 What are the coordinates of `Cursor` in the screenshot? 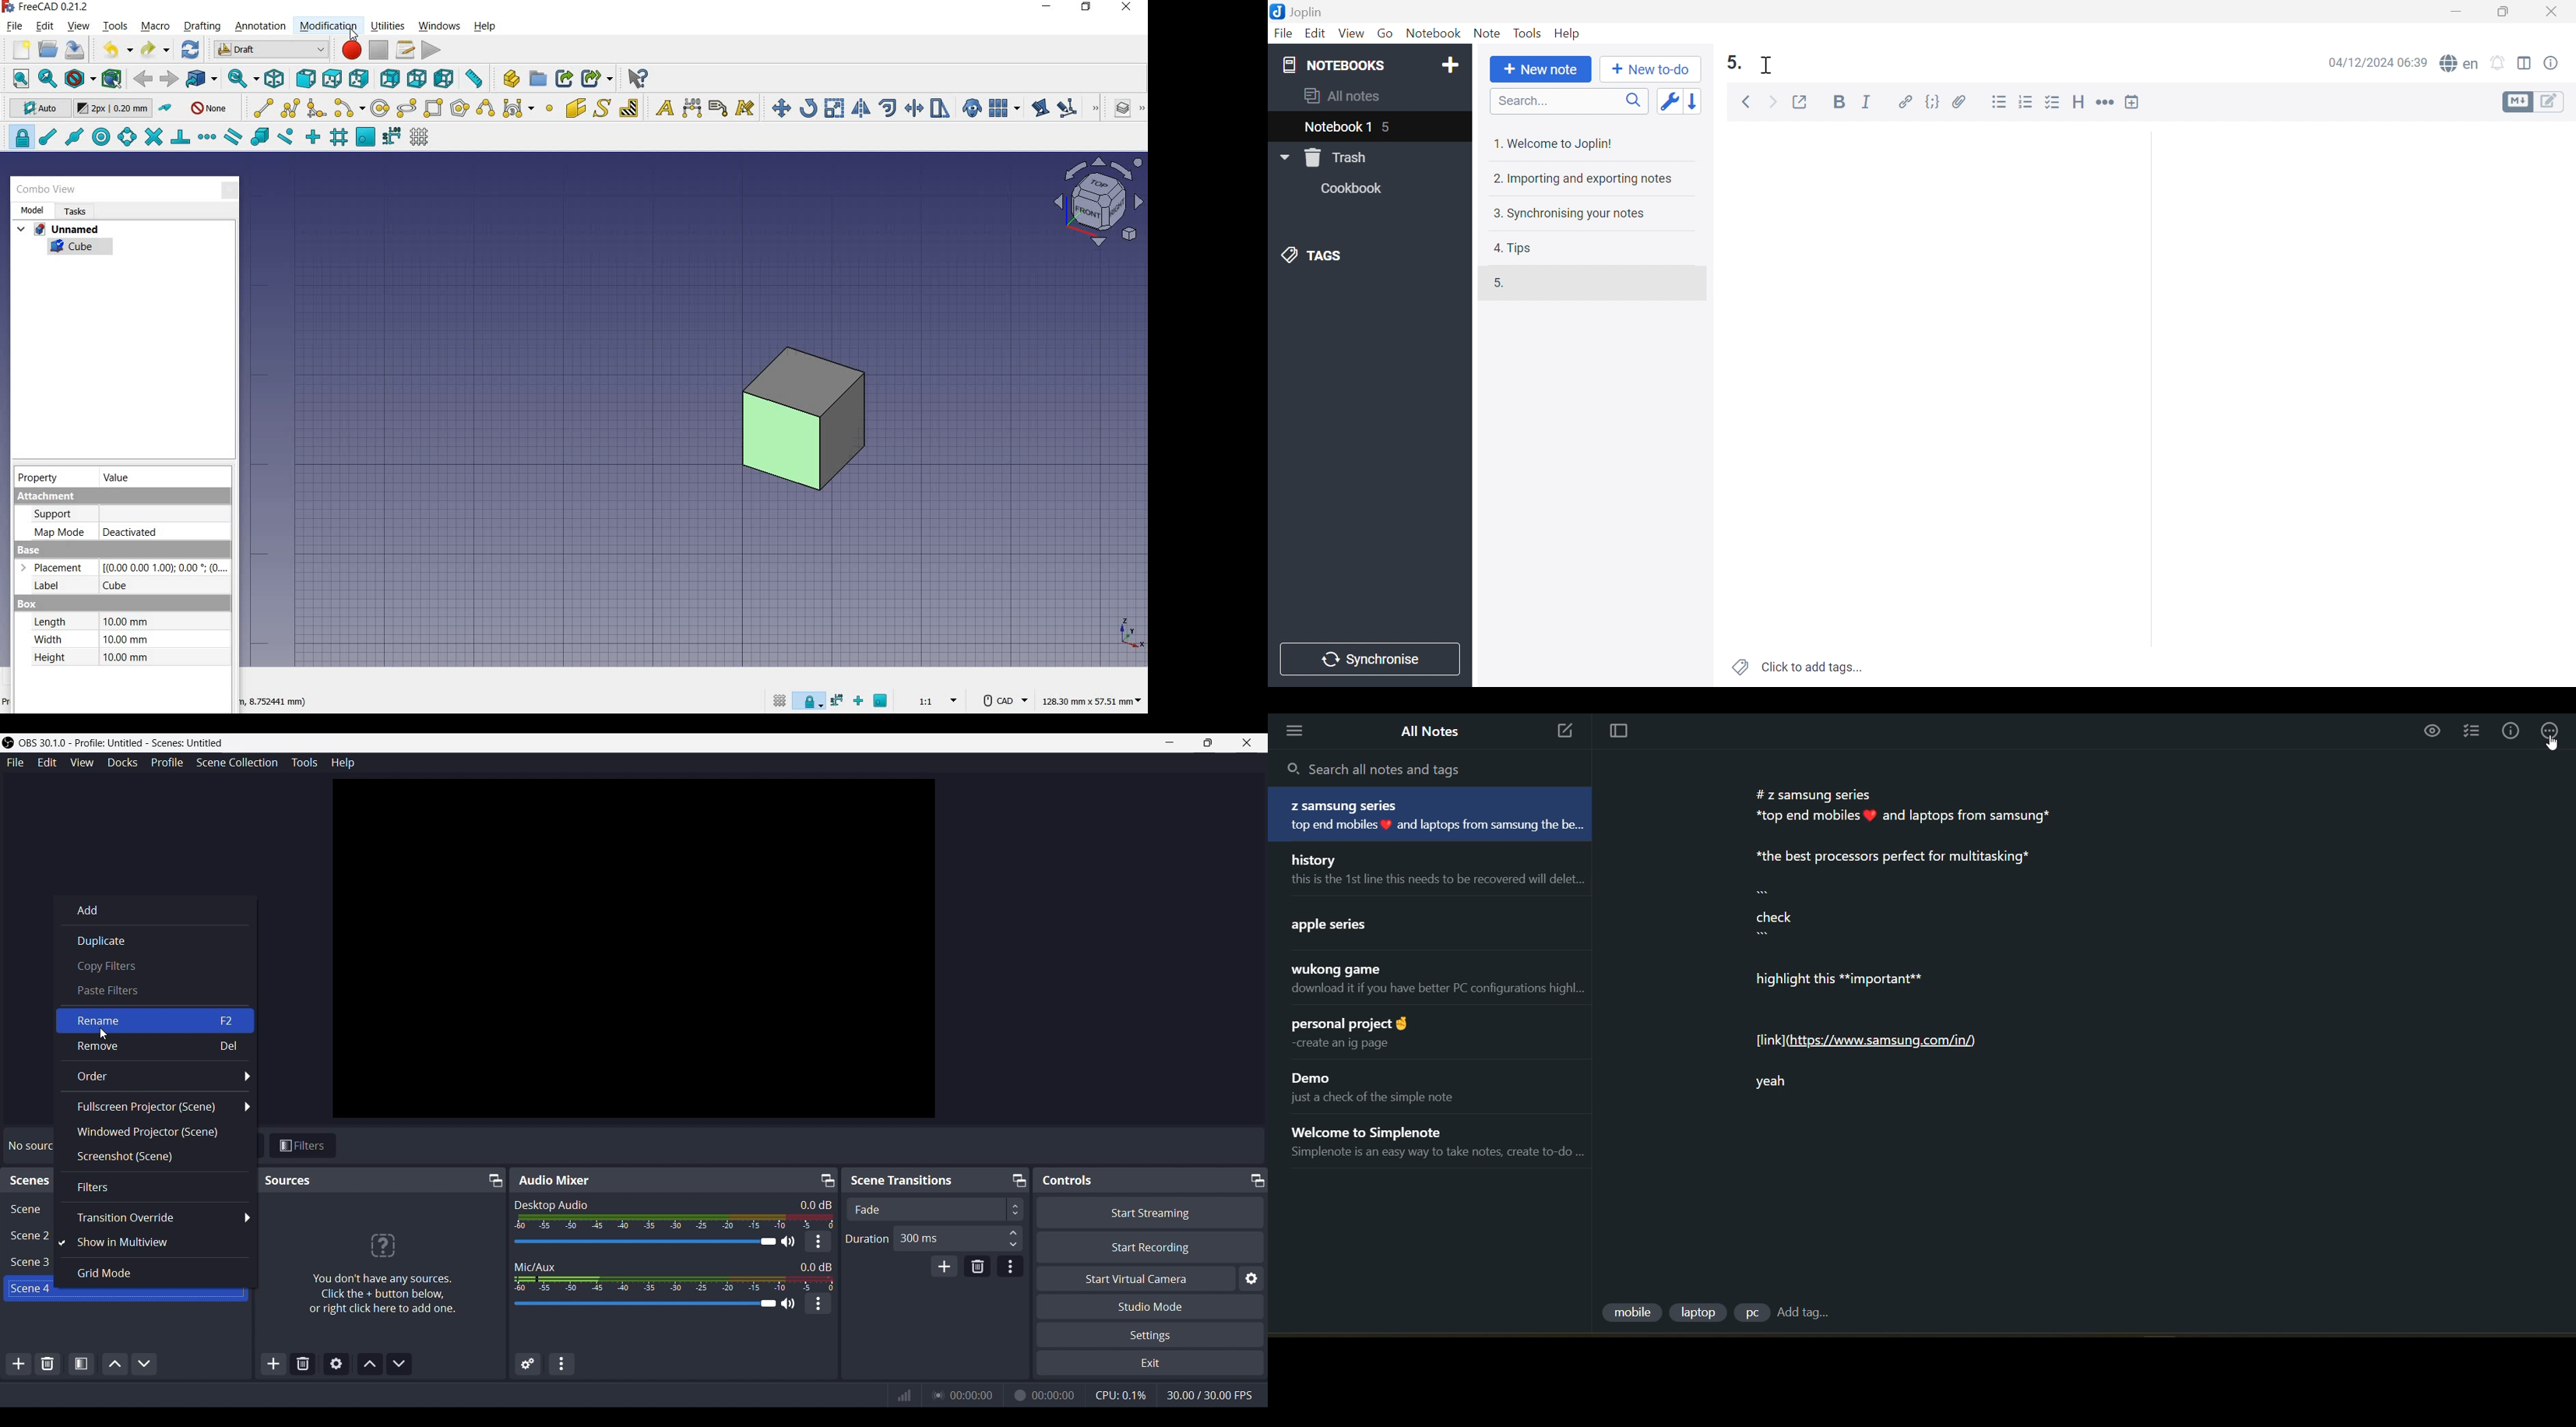 It's located at (1769, 64).